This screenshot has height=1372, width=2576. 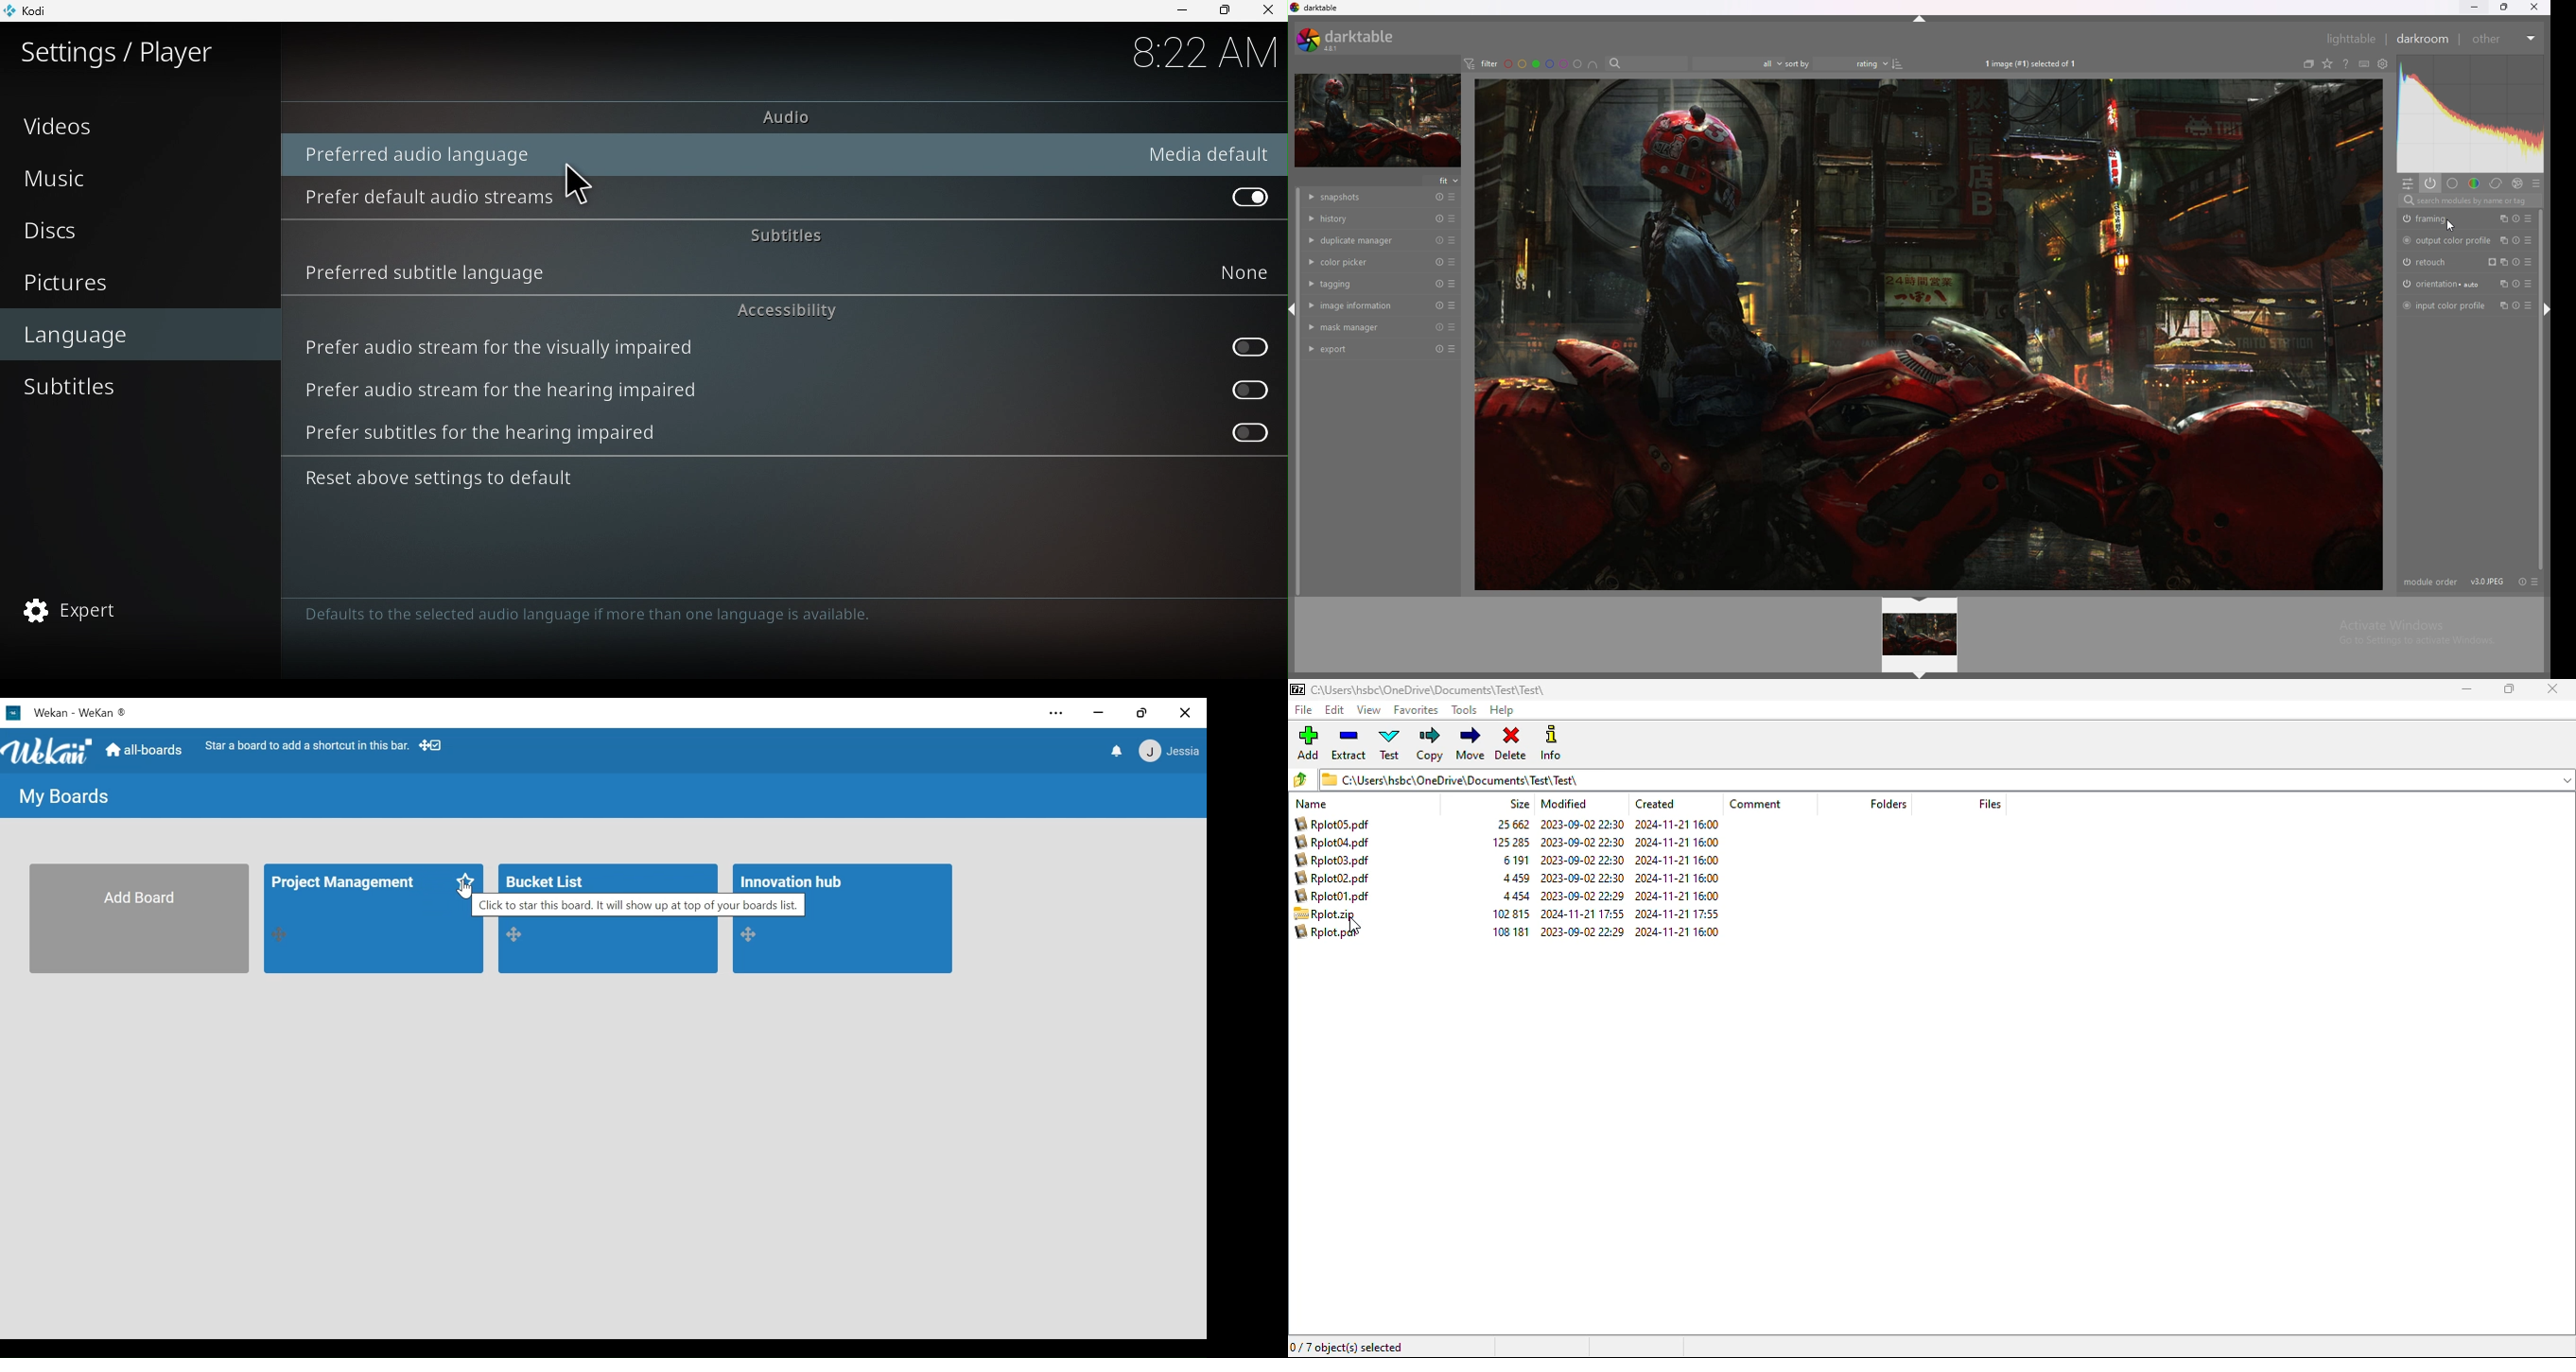 I want to click on Music, so click(x=138, y=178).